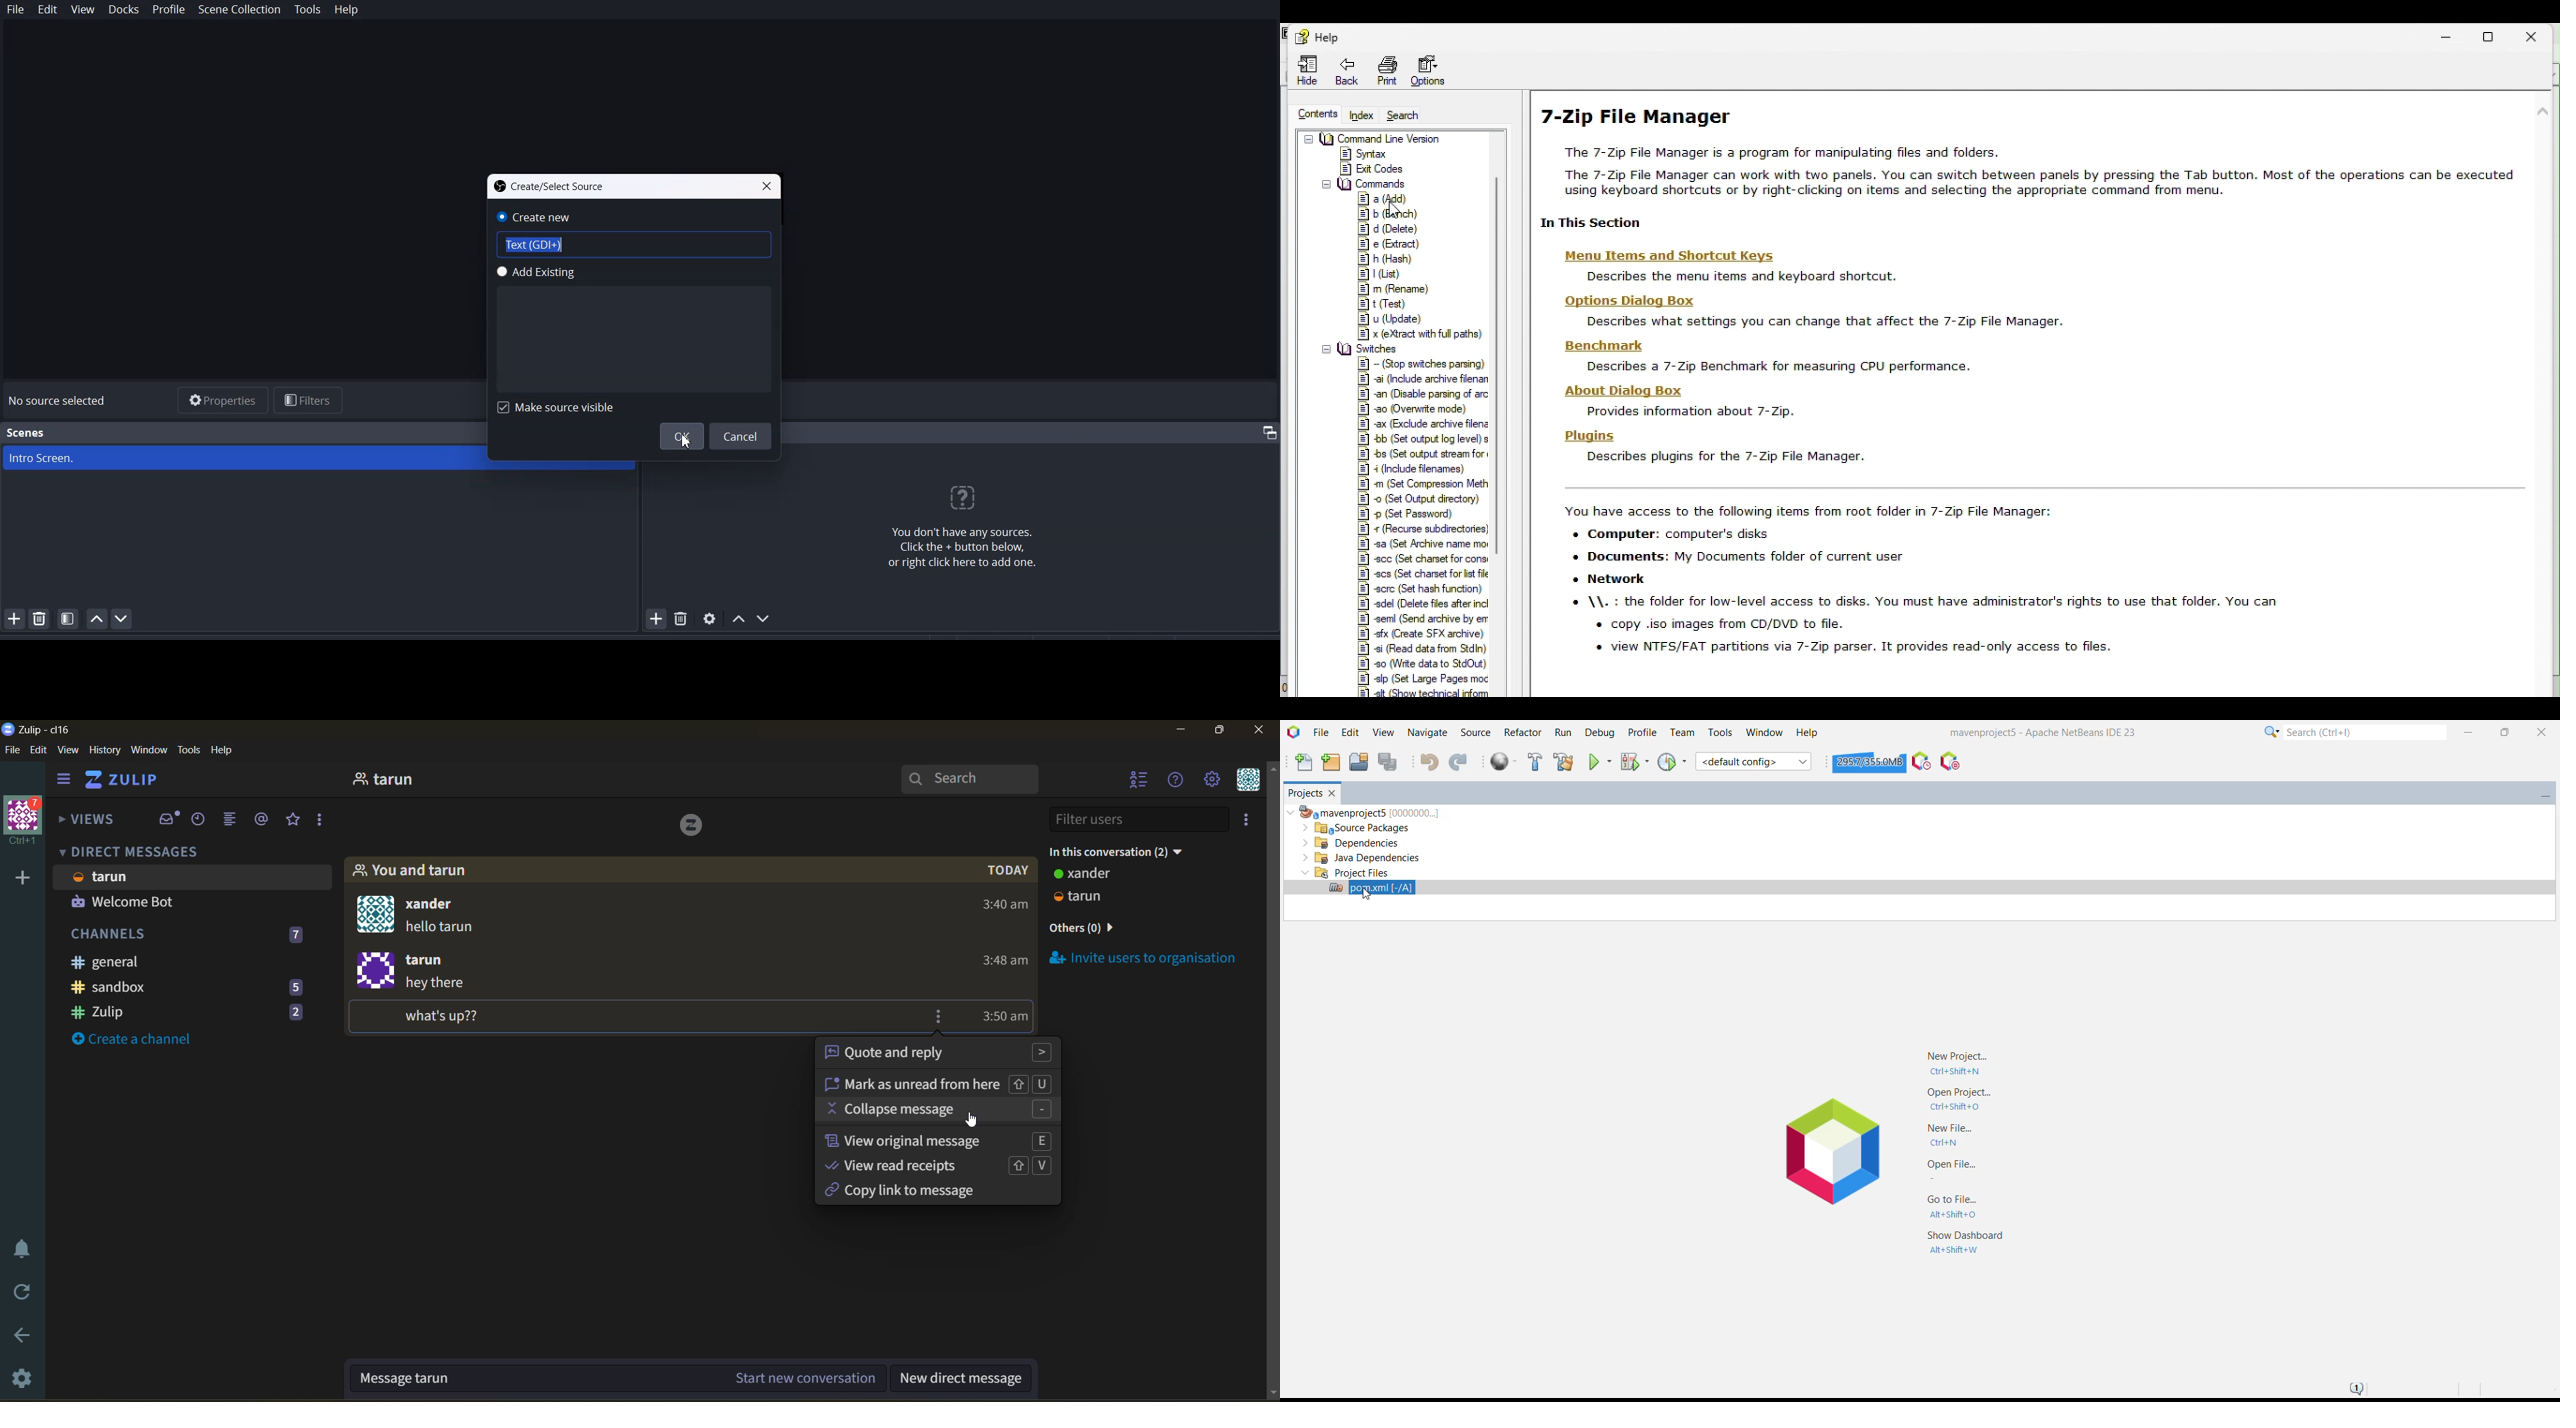  Describe the element at coordinates (48, 11) in the screenshot. I see `Edit` at that location.